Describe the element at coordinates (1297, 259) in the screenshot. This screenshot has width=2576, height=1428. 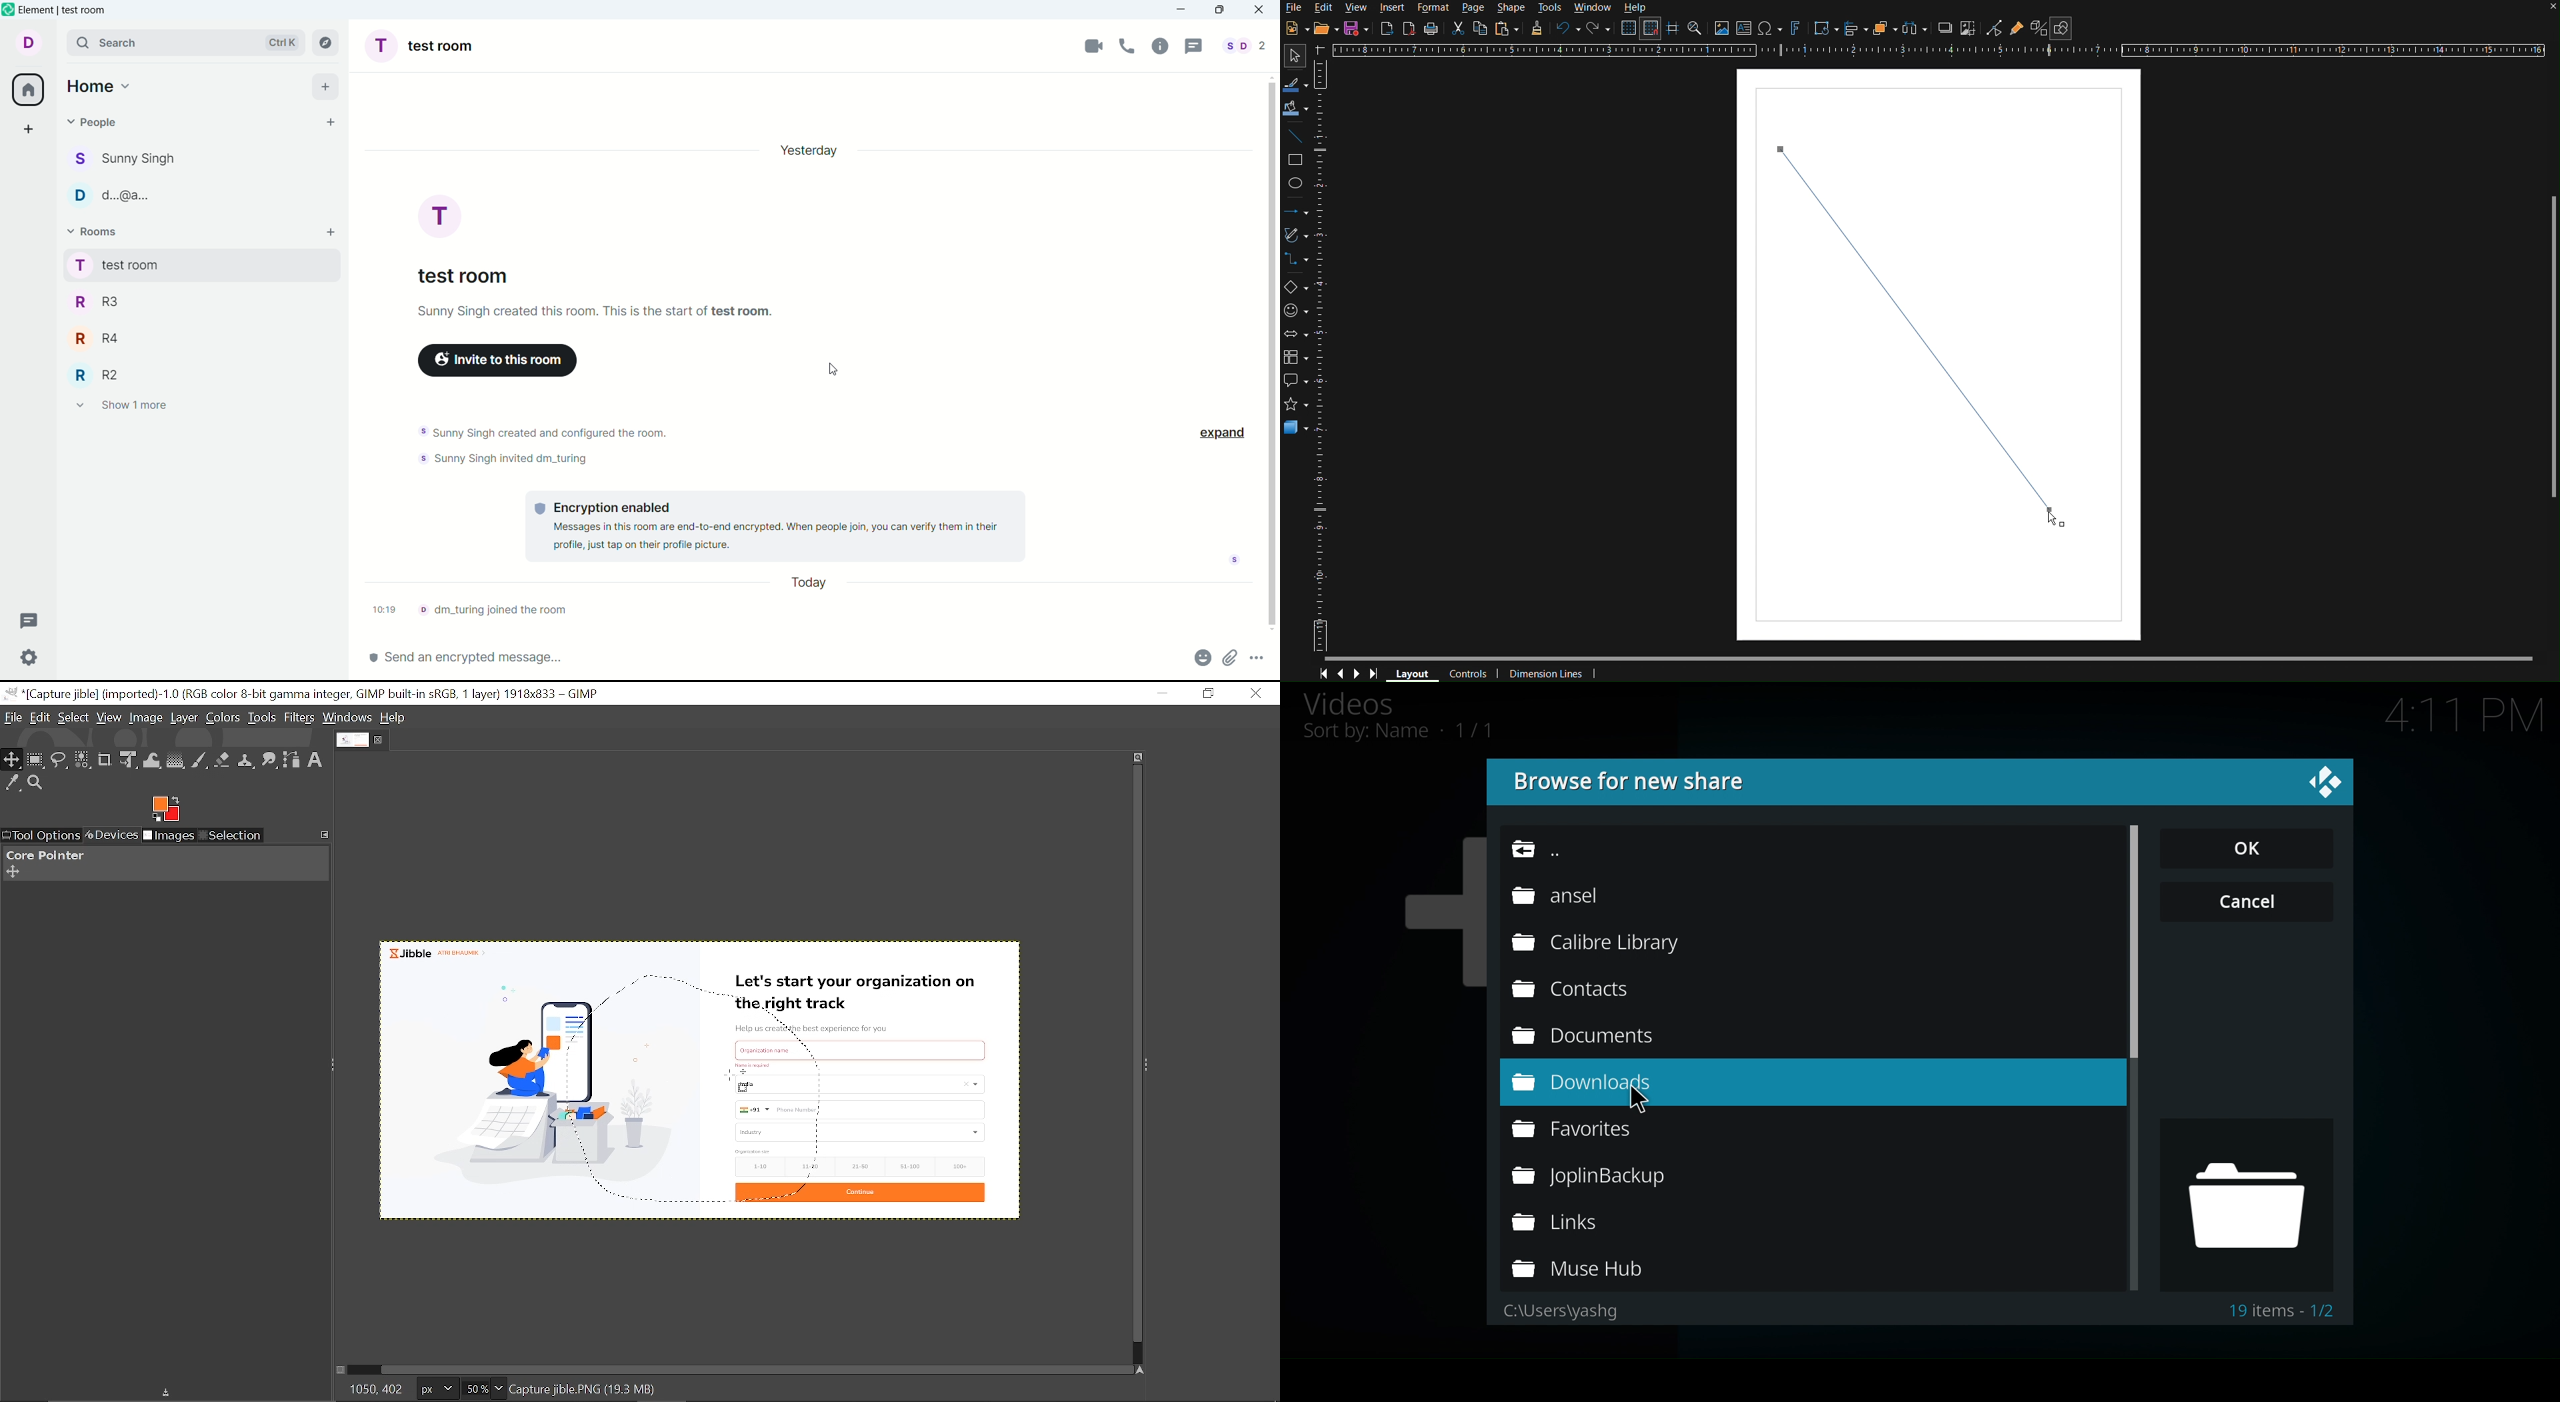
I see `Connections` at that location.